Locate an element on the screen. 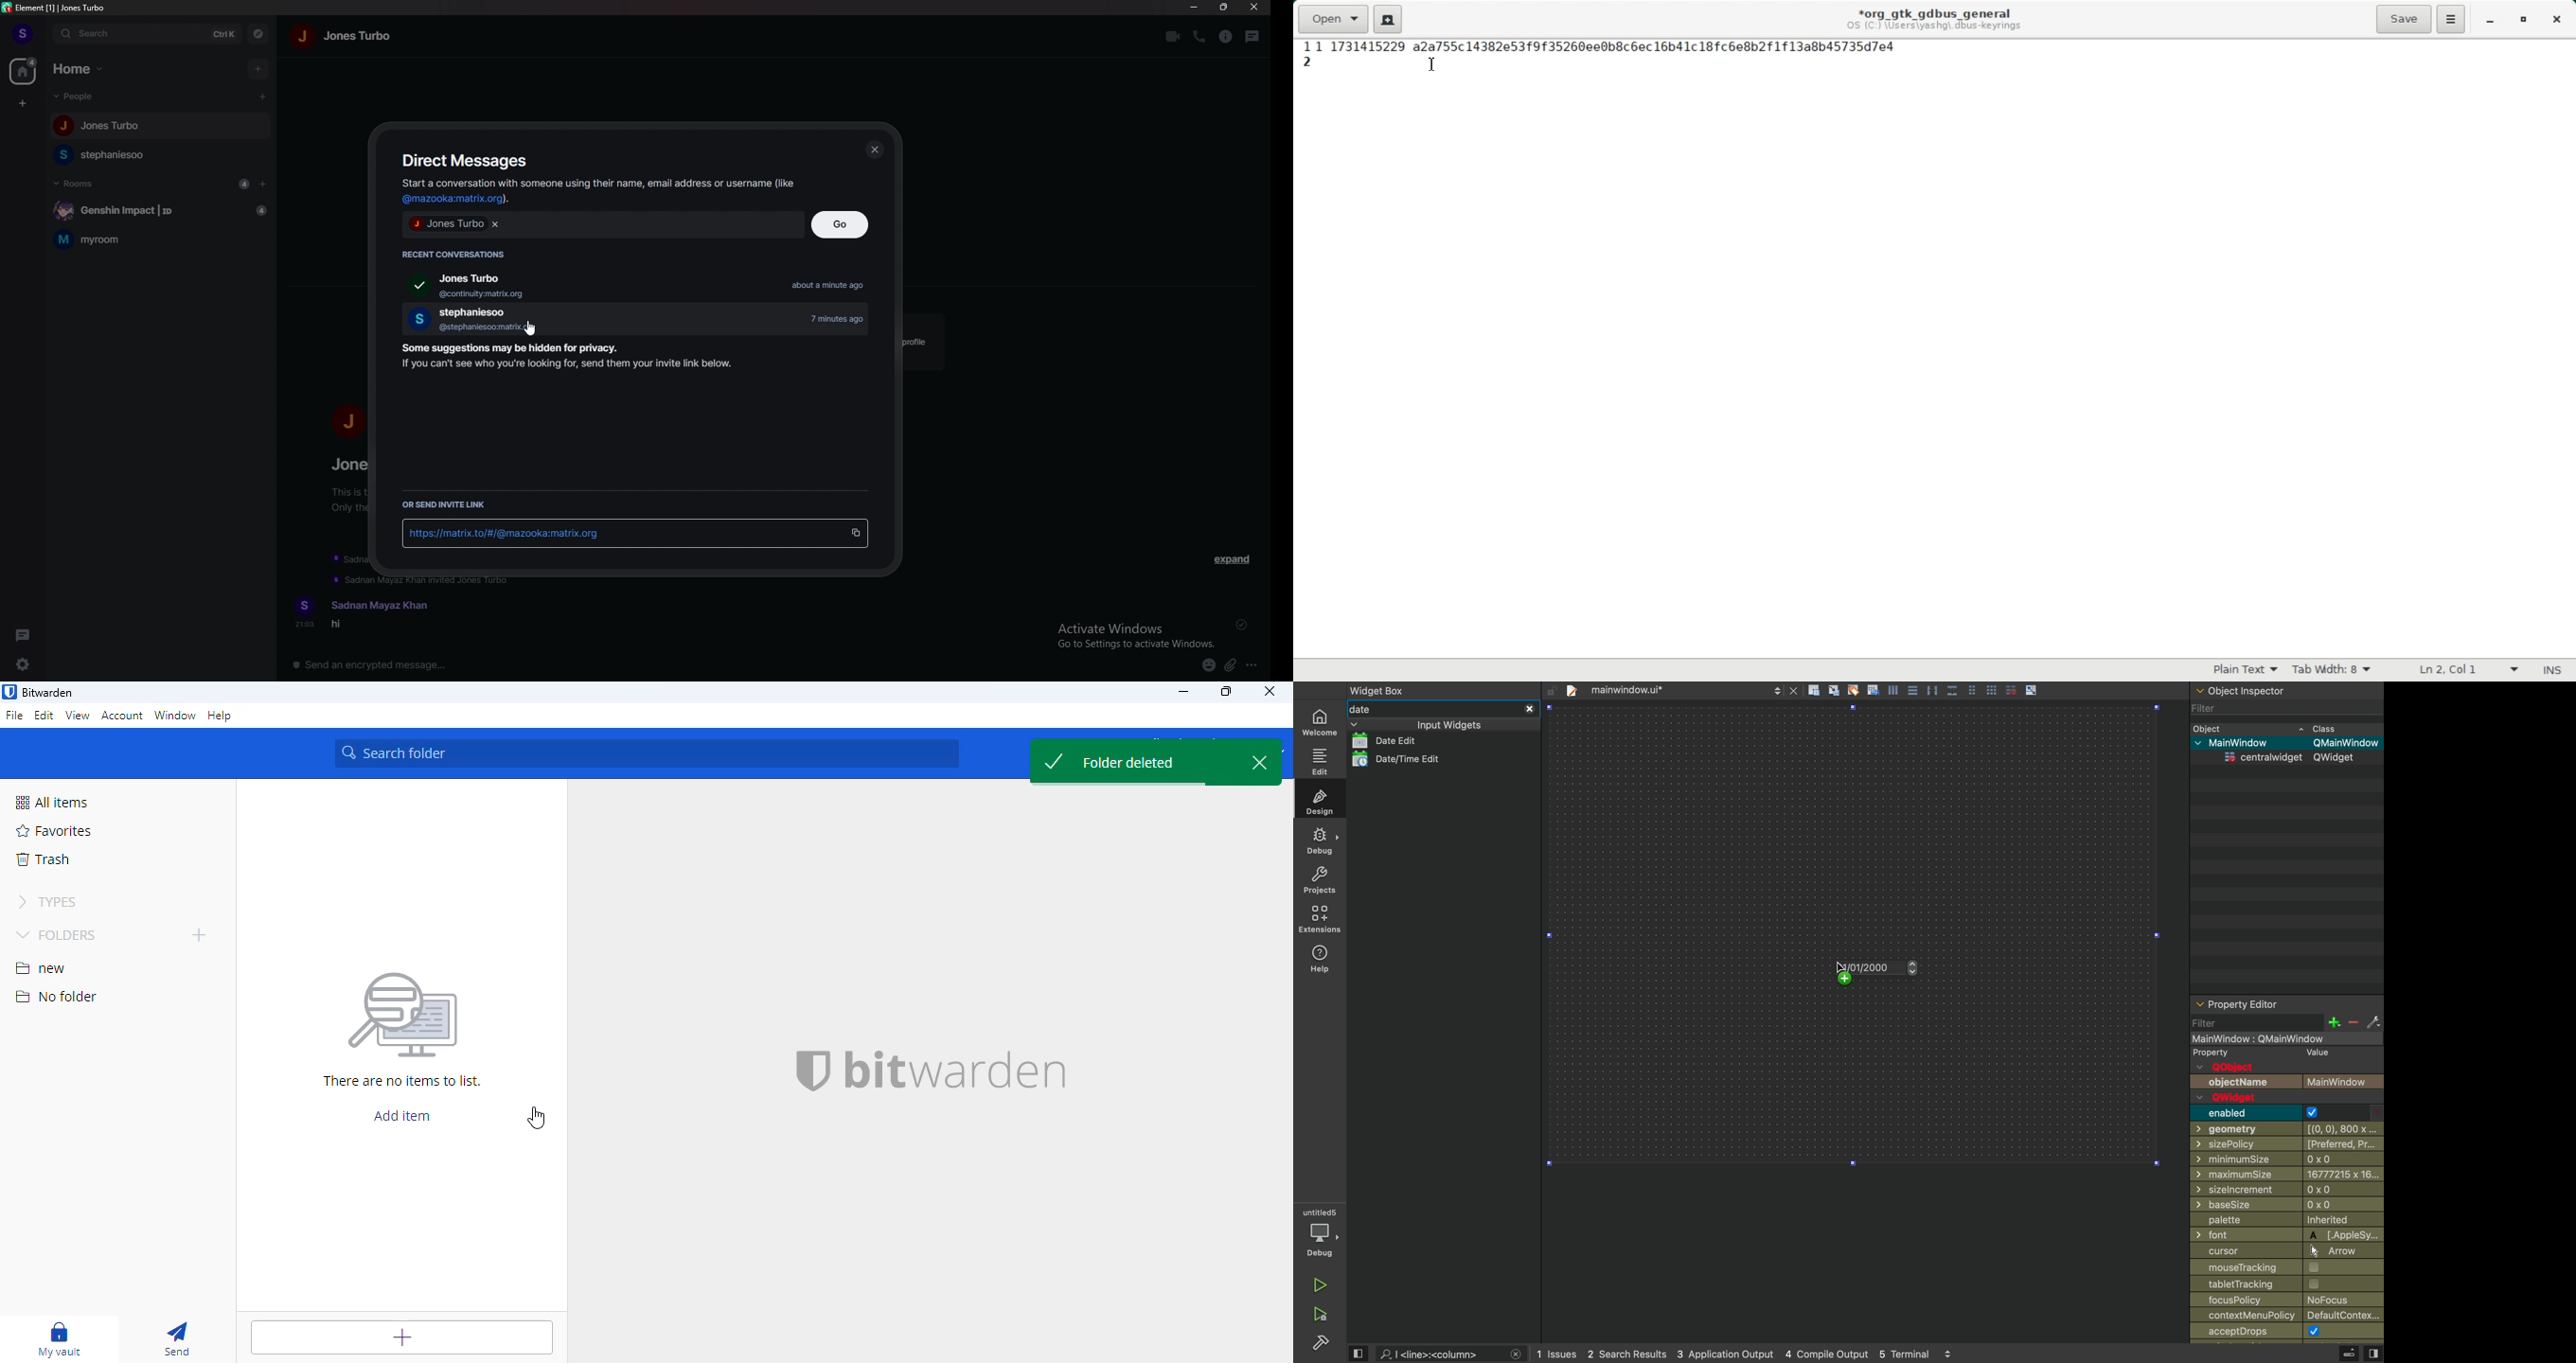  view is located at coordinates (78, 716).